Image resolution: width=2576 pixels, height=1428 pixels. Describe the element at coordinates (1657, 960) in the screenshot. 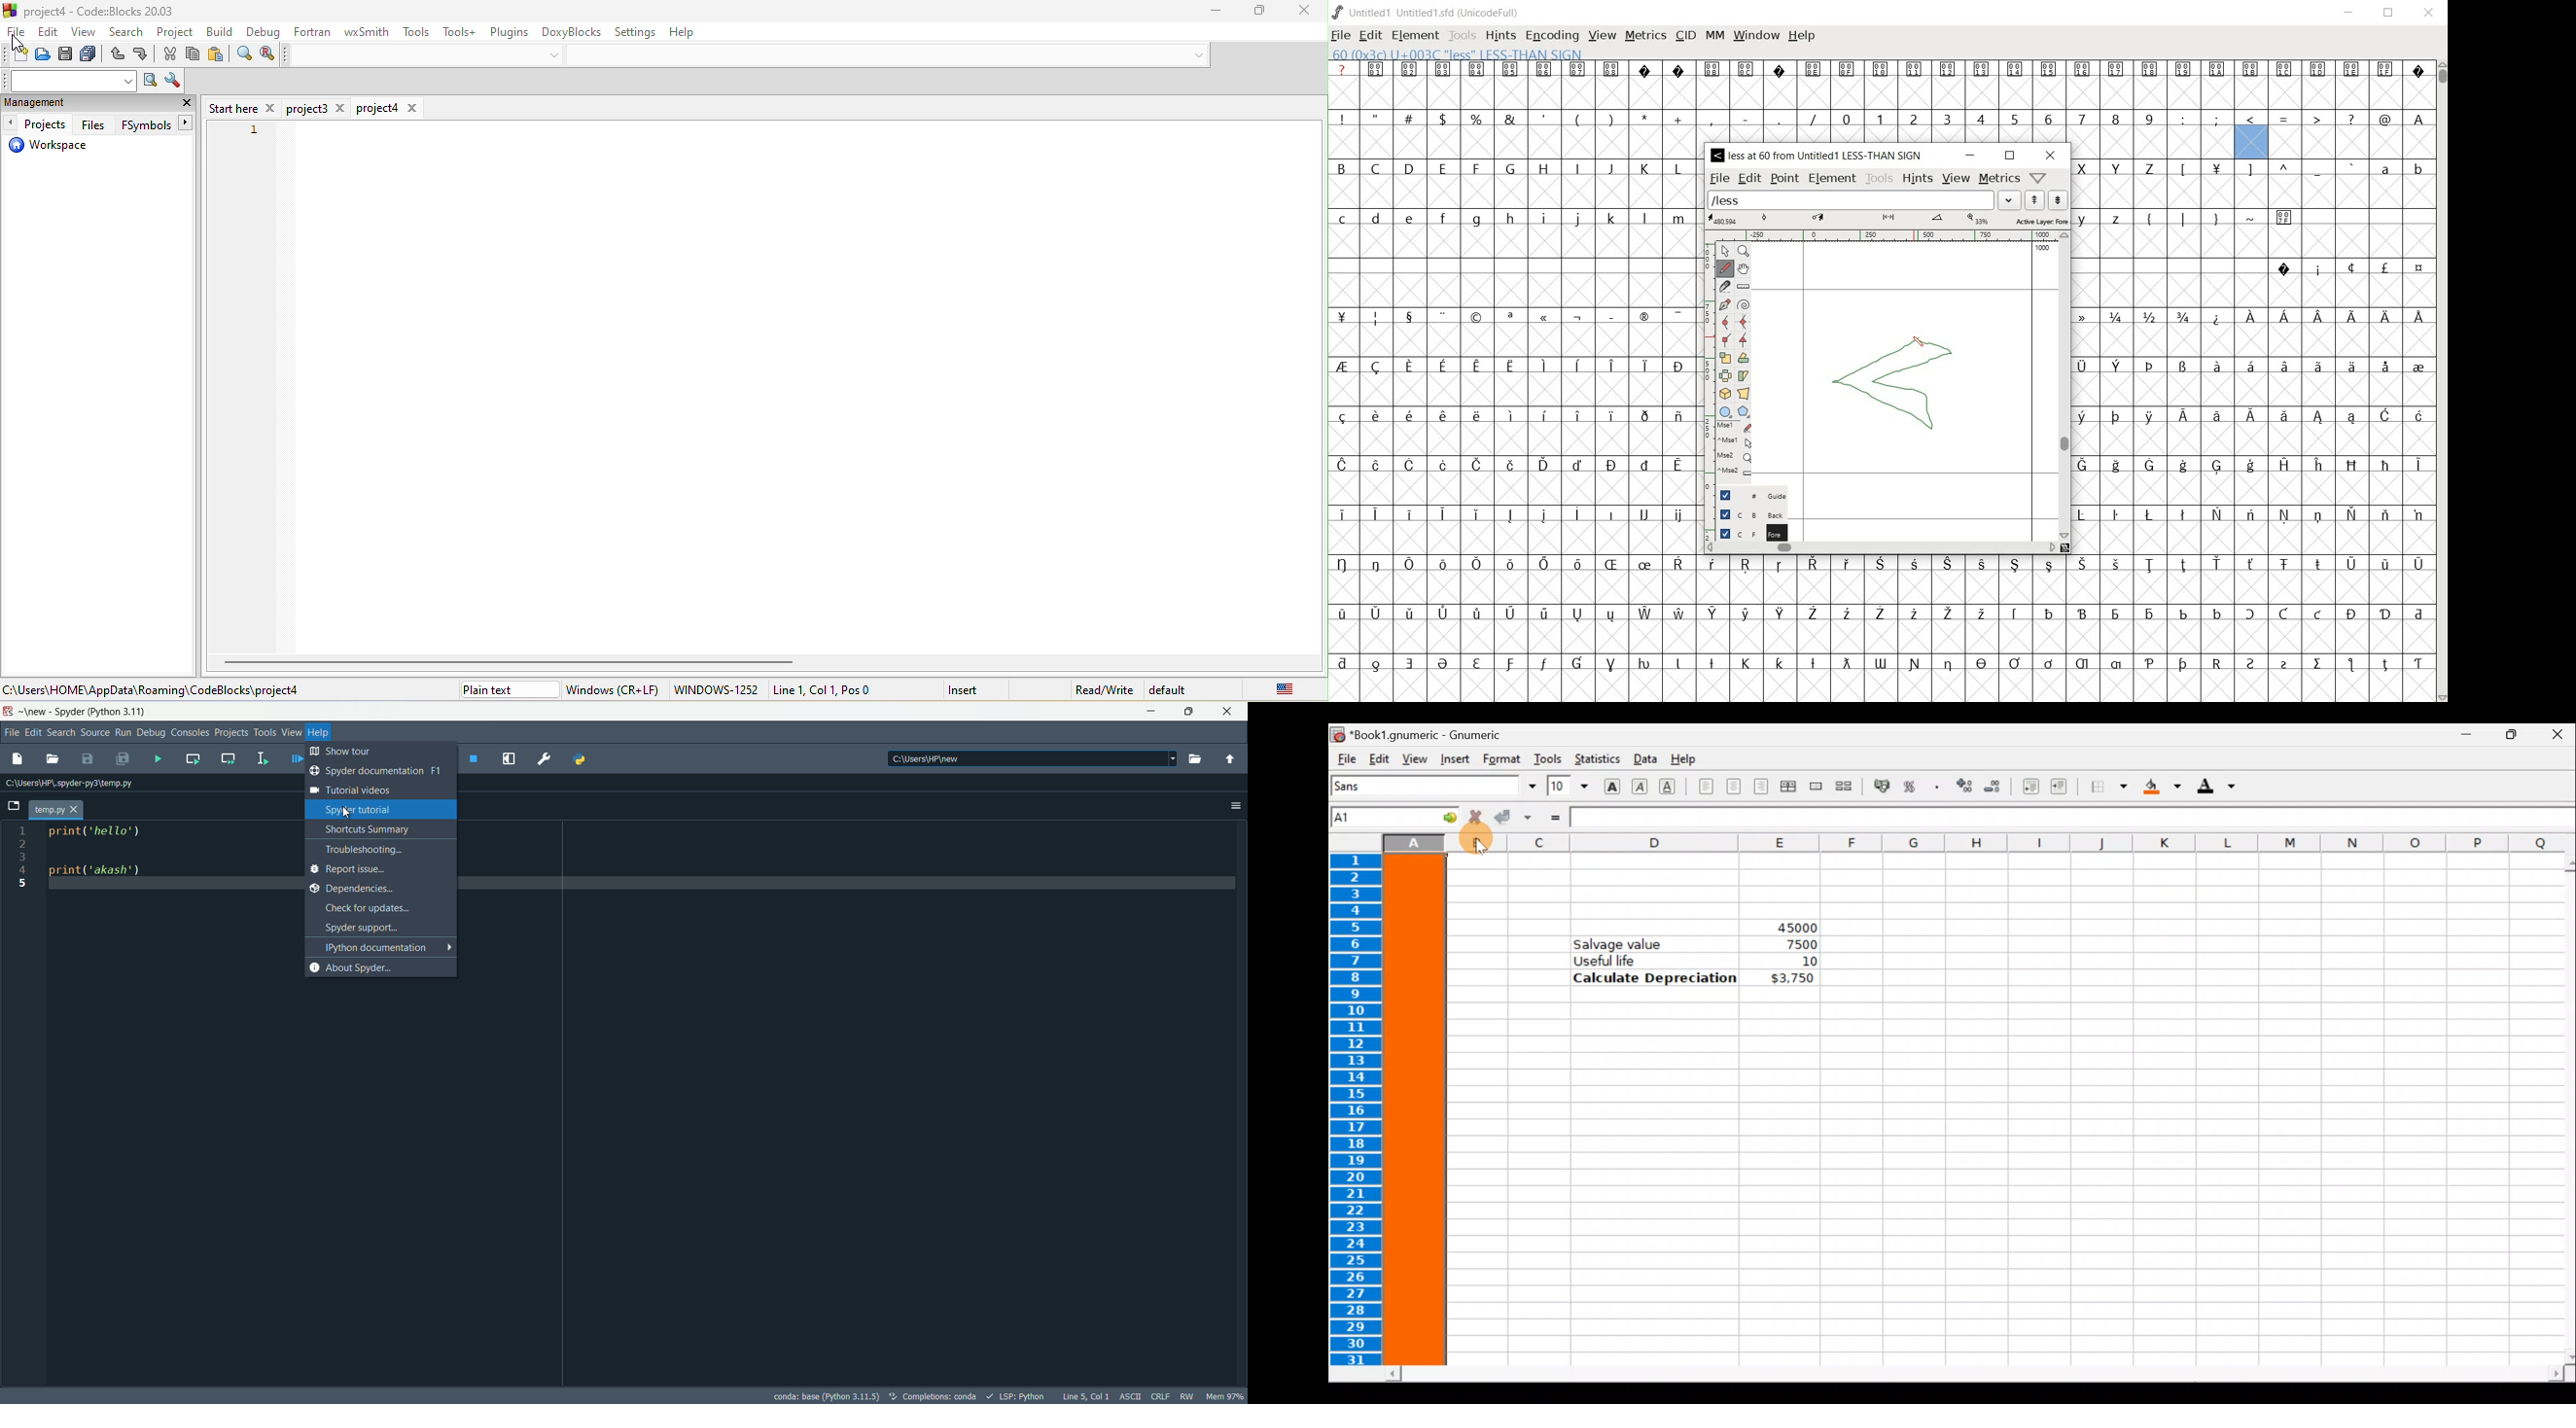

I see `Useful life` at that location.